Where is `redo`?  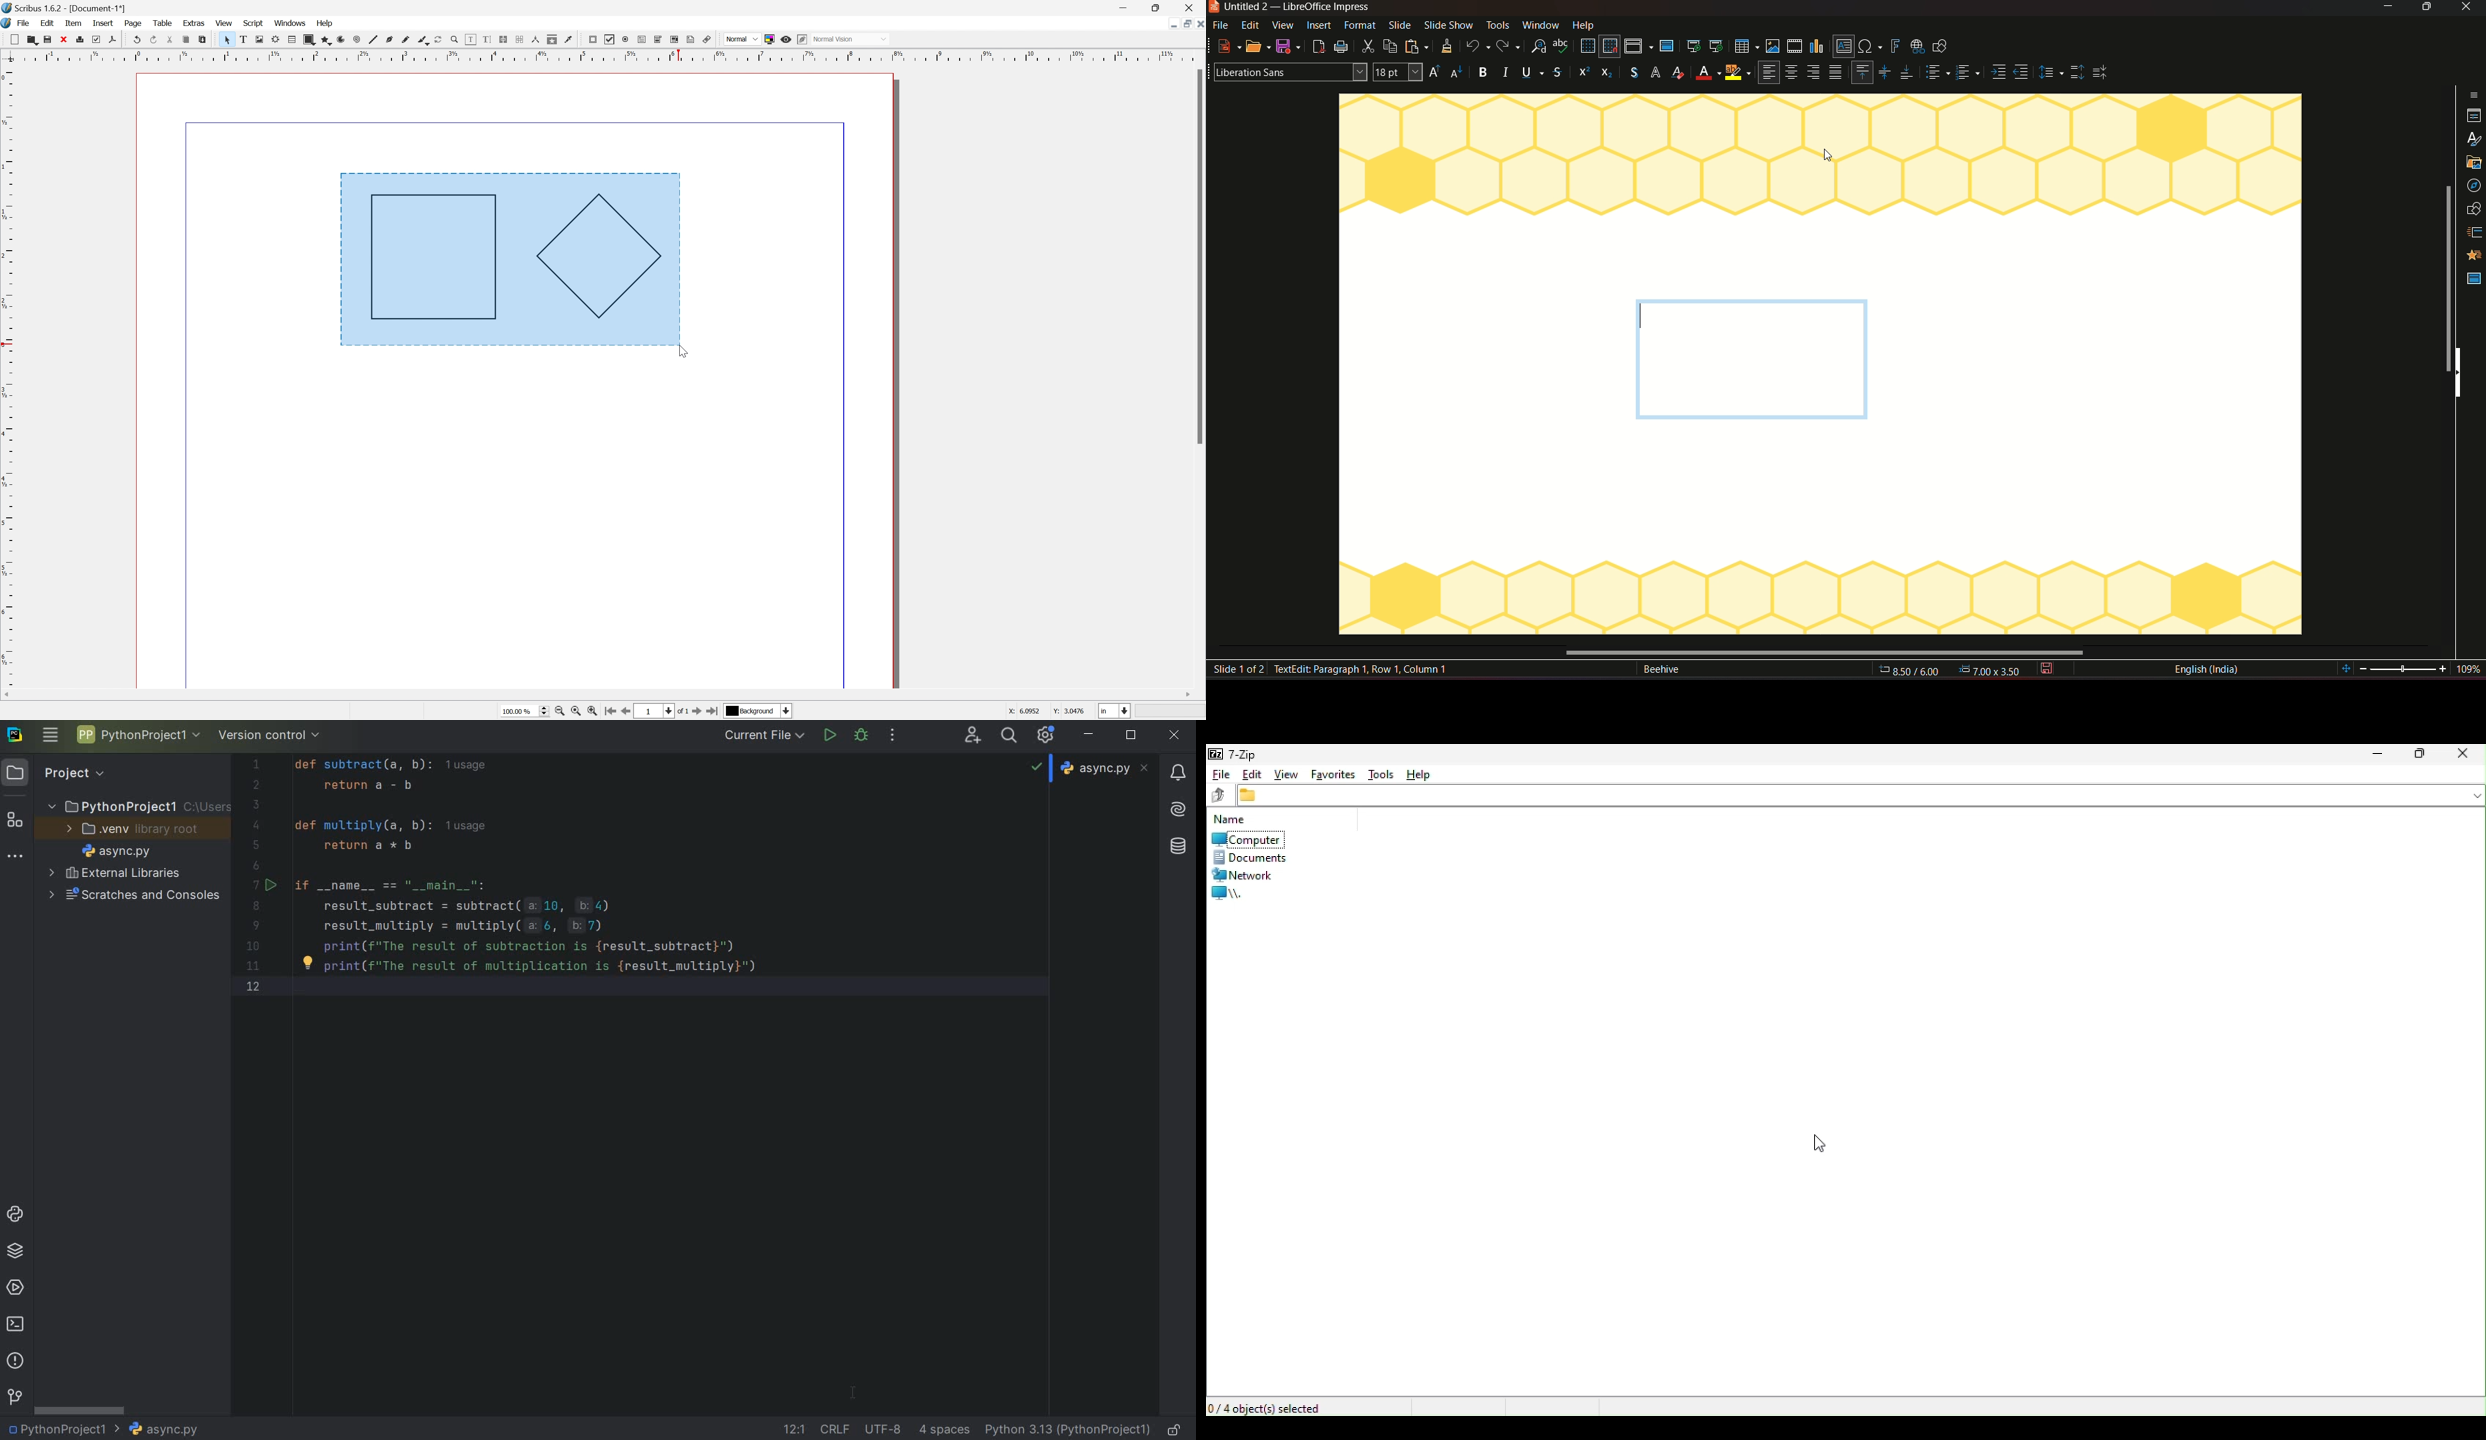 redo is located at coordinates (1511, 45).